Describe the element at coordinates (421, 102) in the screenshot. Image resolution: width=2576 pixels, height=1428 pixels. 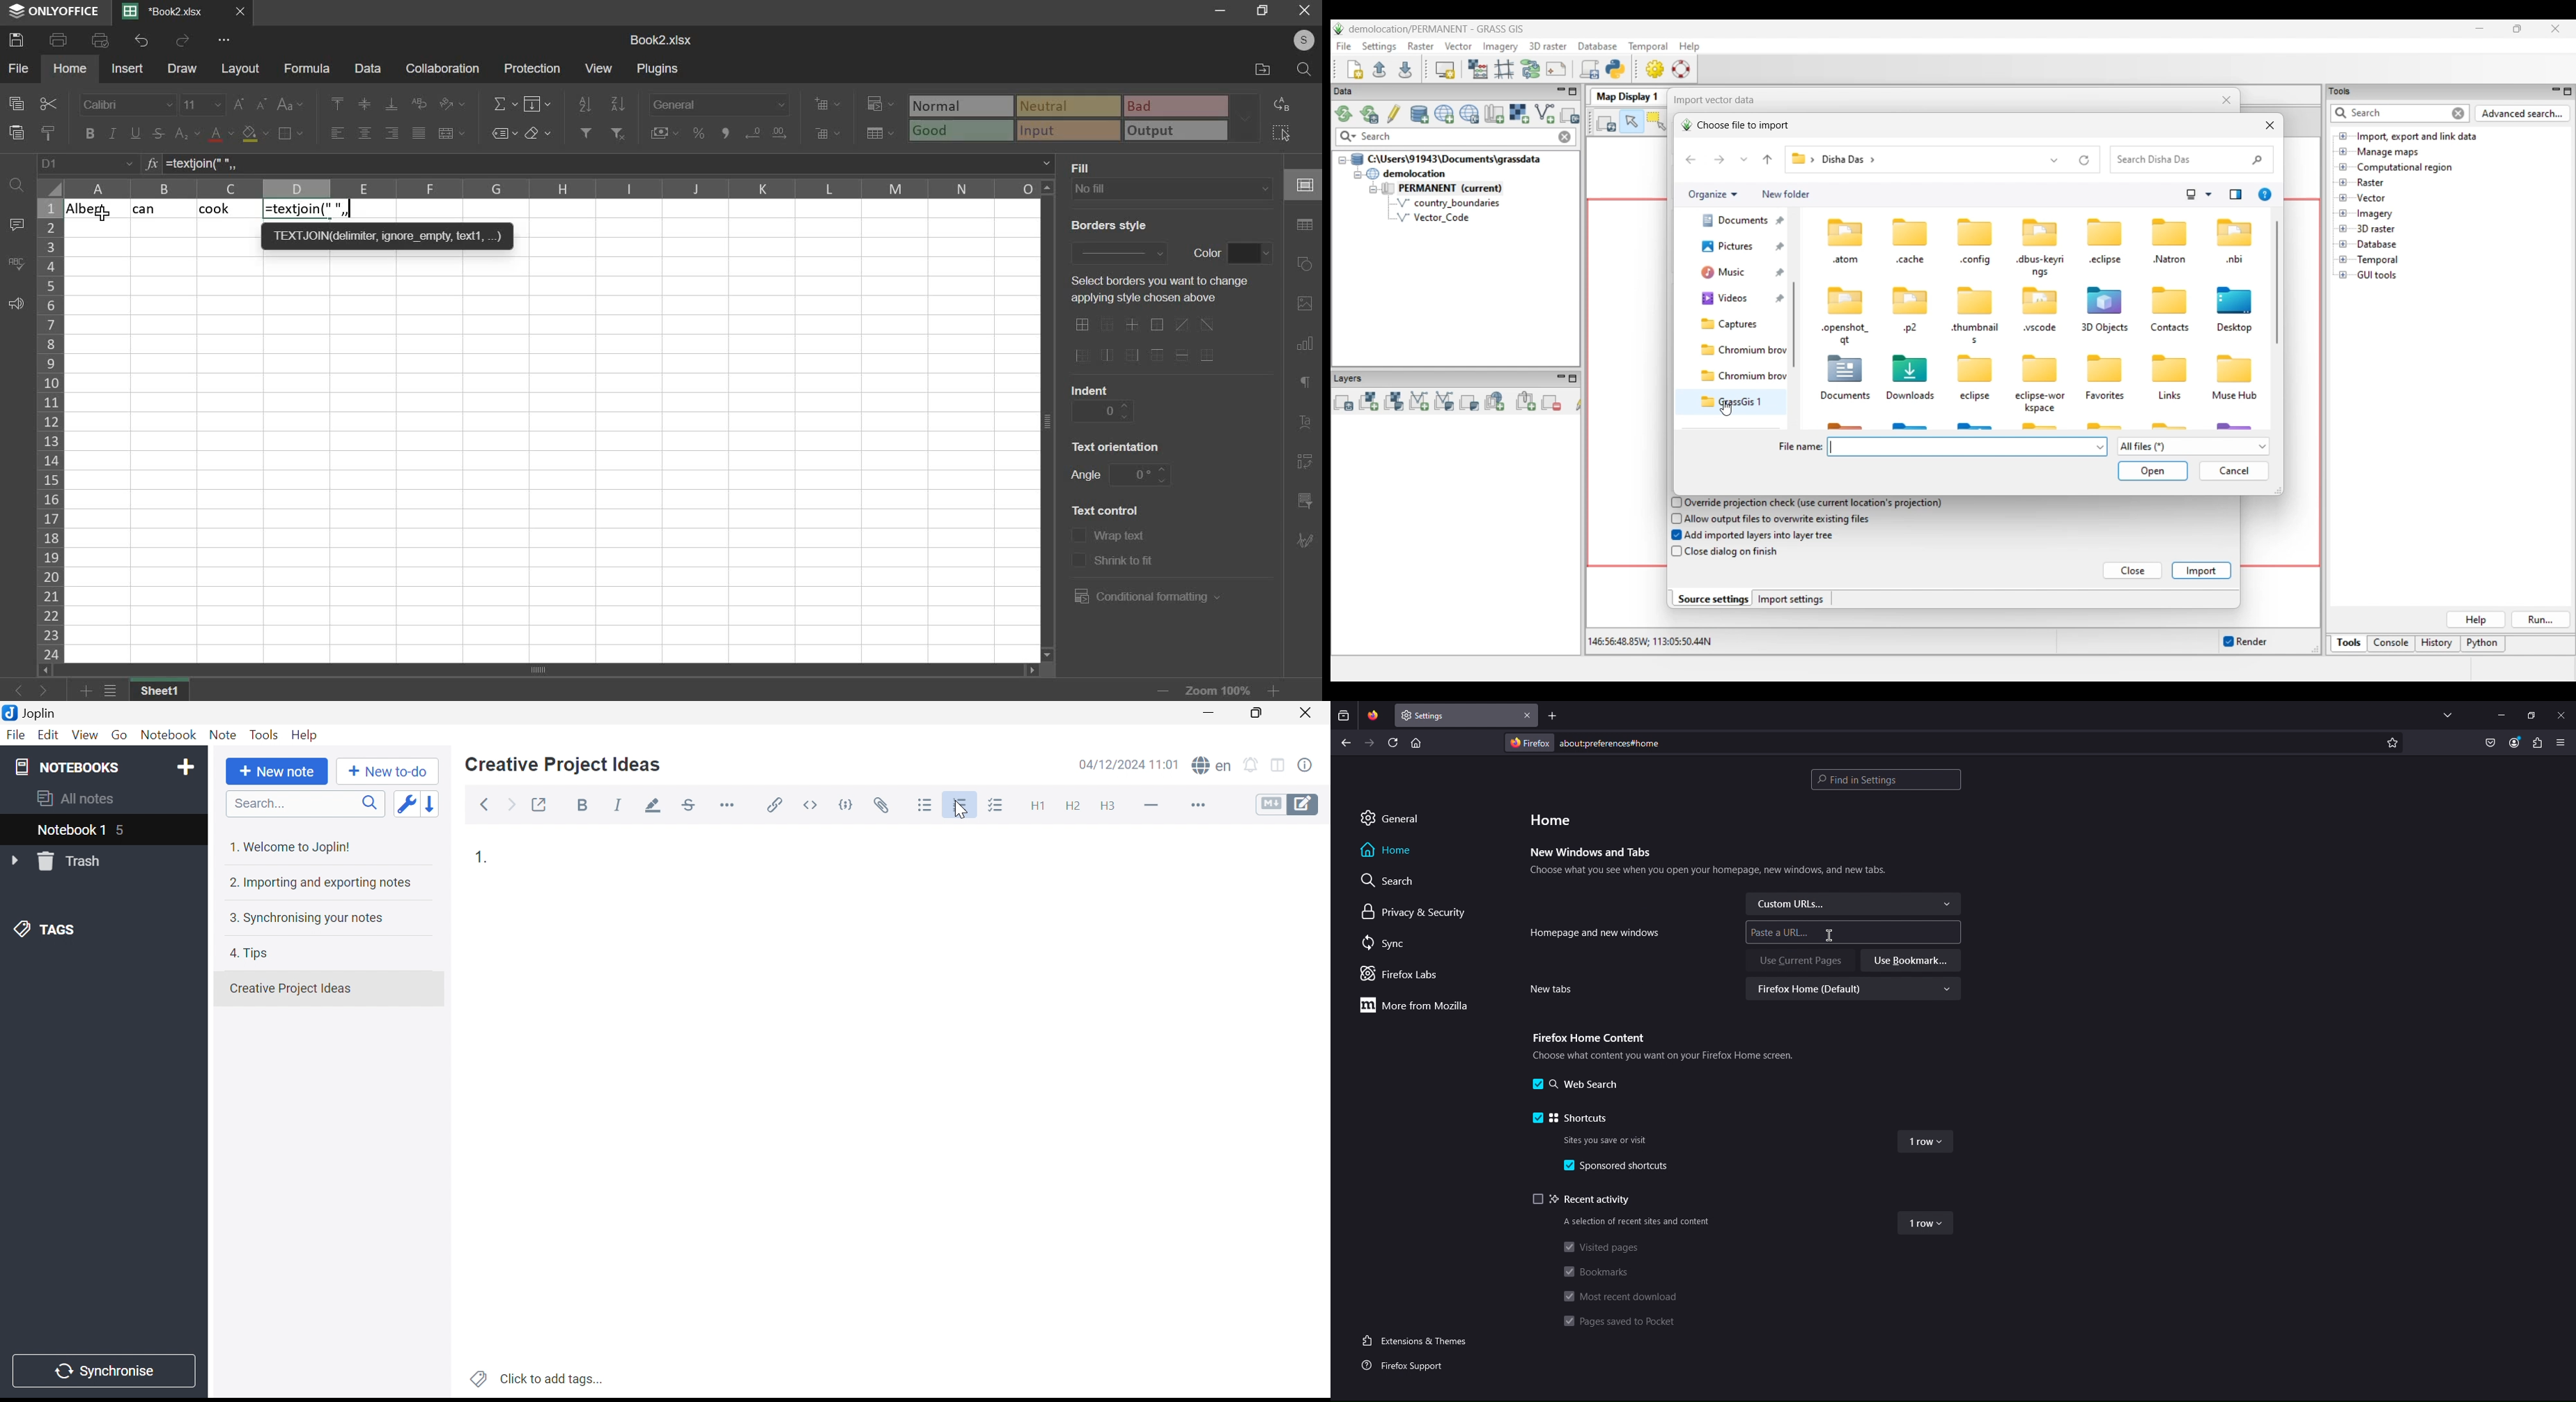
I see `wrap text` at that location.